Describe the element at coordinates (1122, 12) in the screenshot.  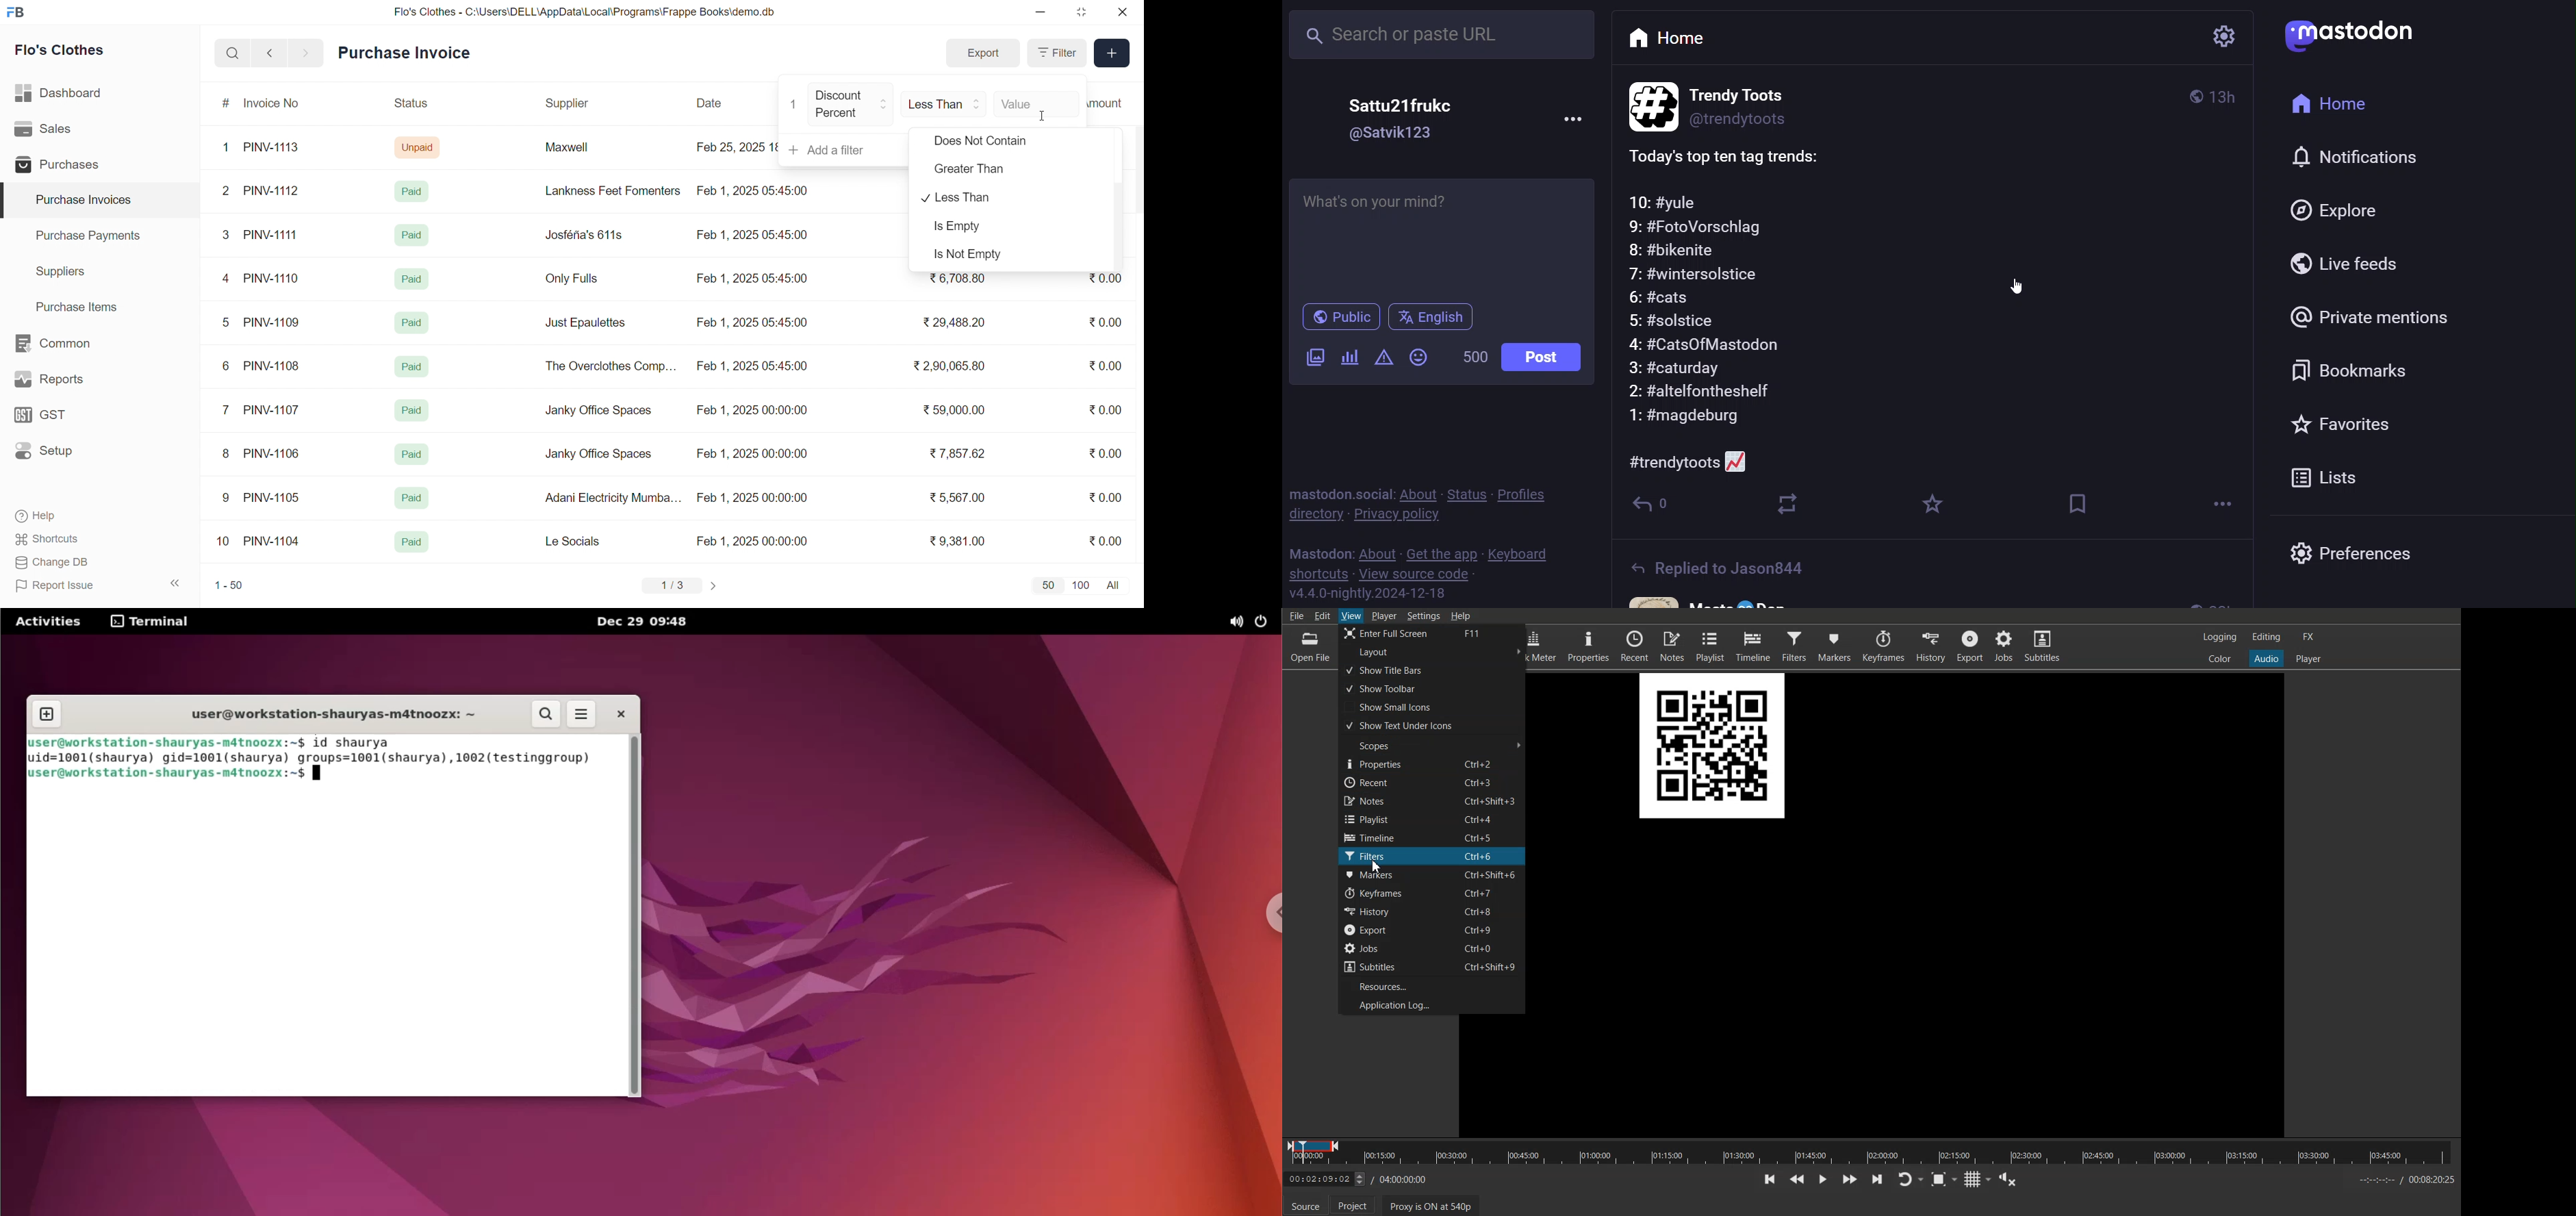
I see `close` at that location.